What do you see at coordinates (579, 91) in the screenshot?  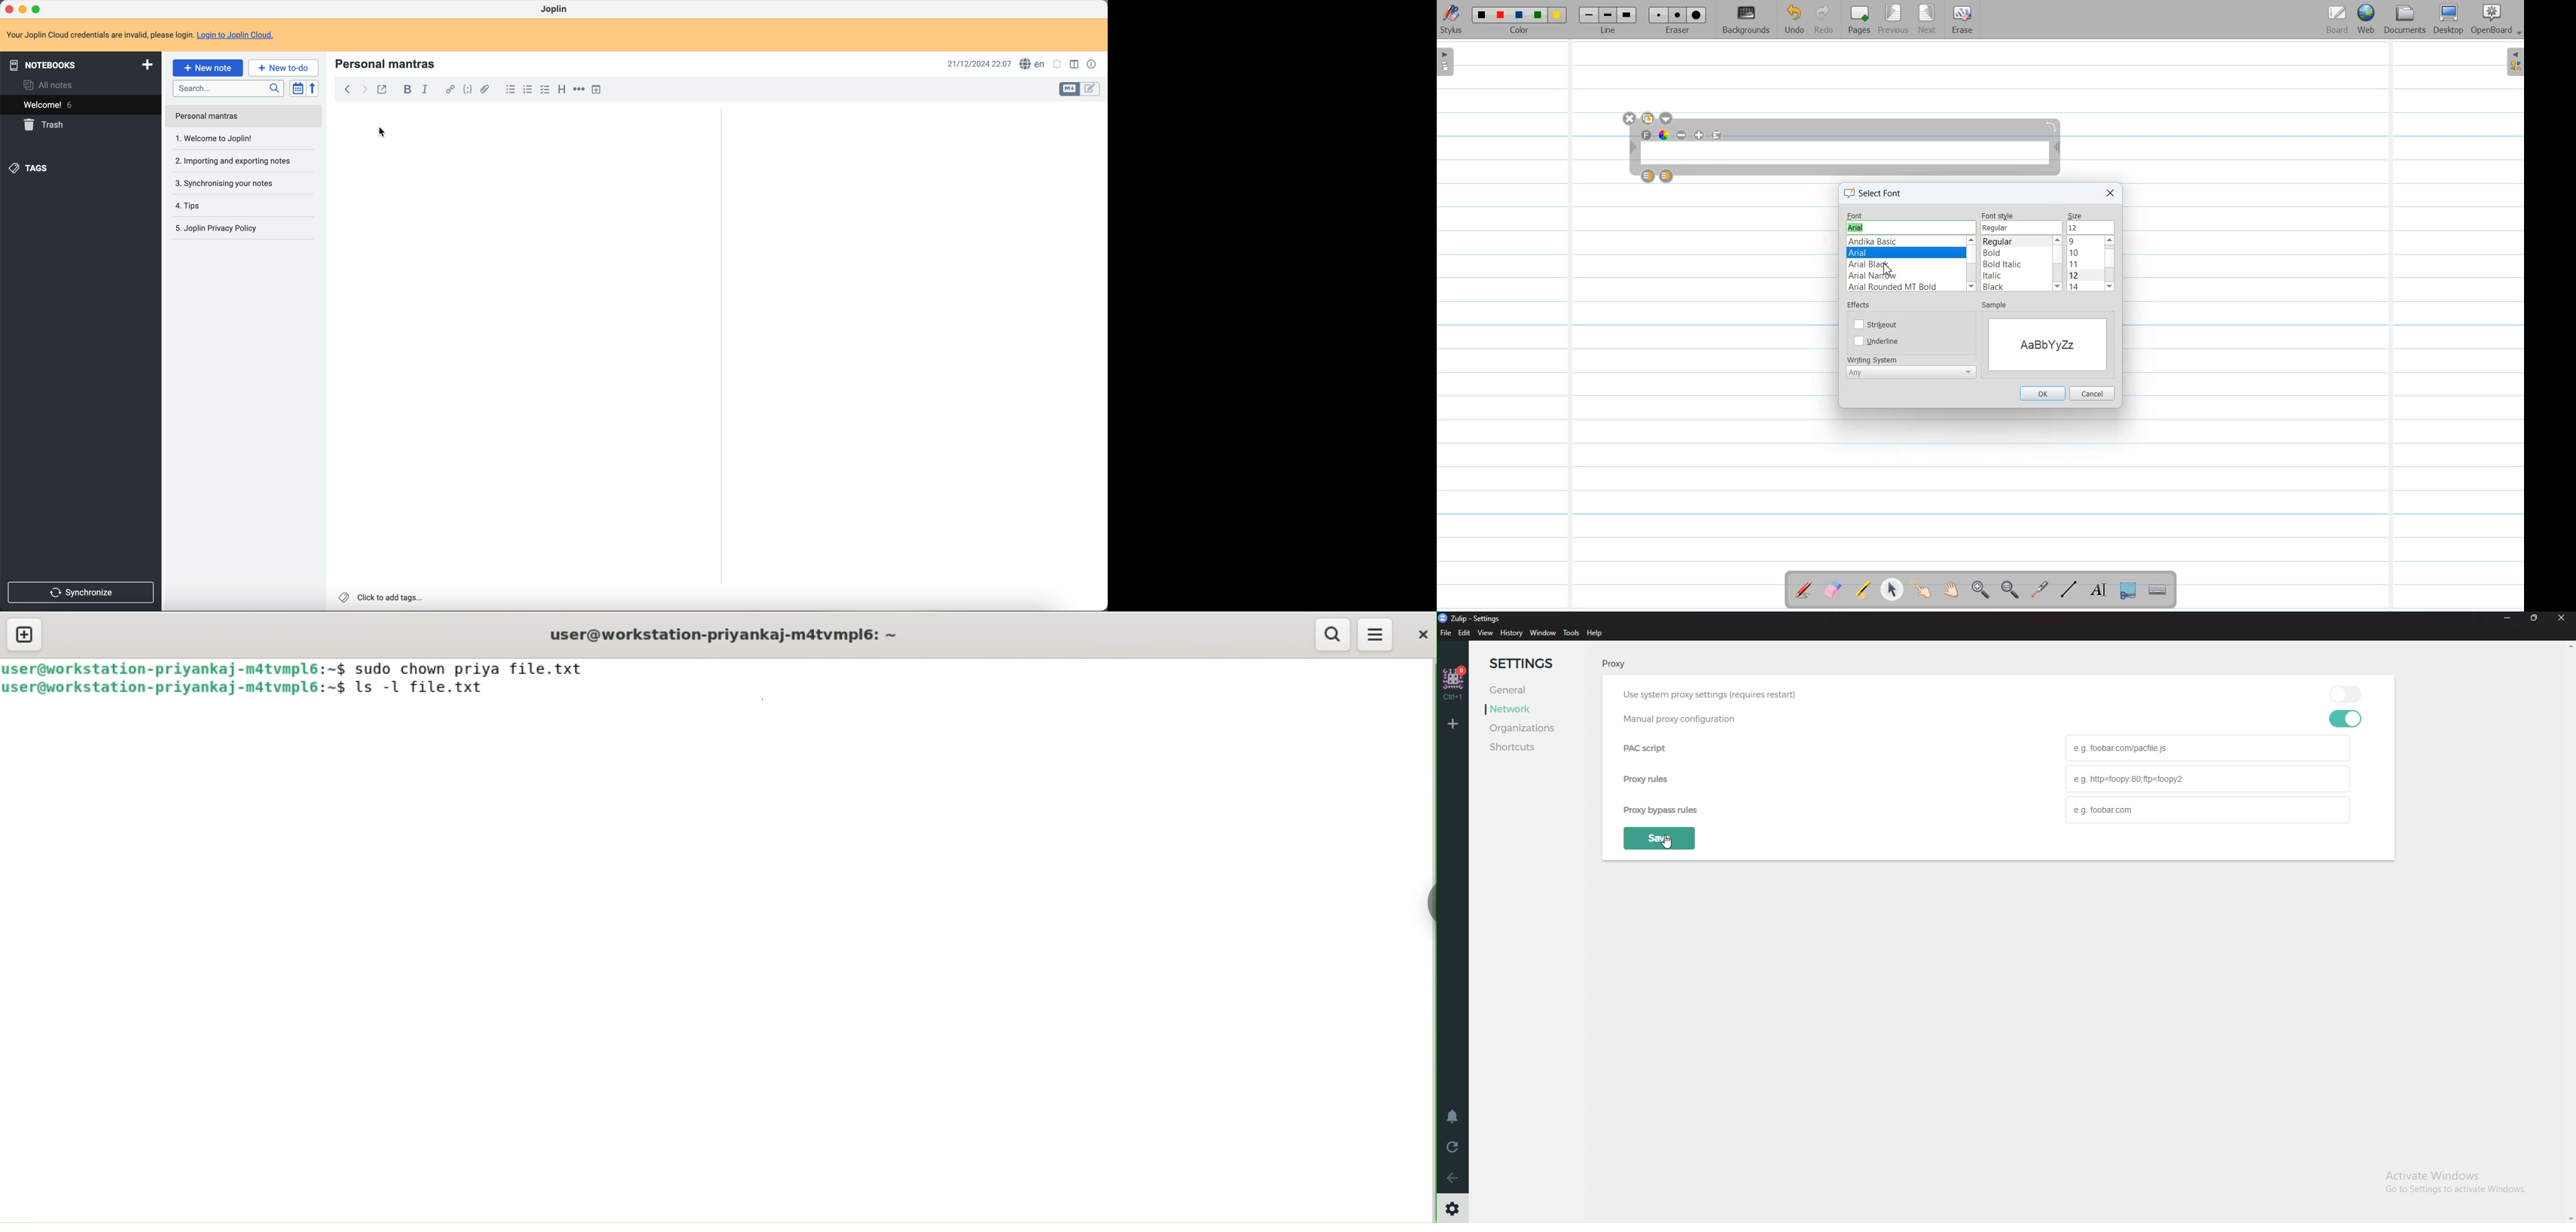 I see `horizontal rule` at bounding box center [579, 91].